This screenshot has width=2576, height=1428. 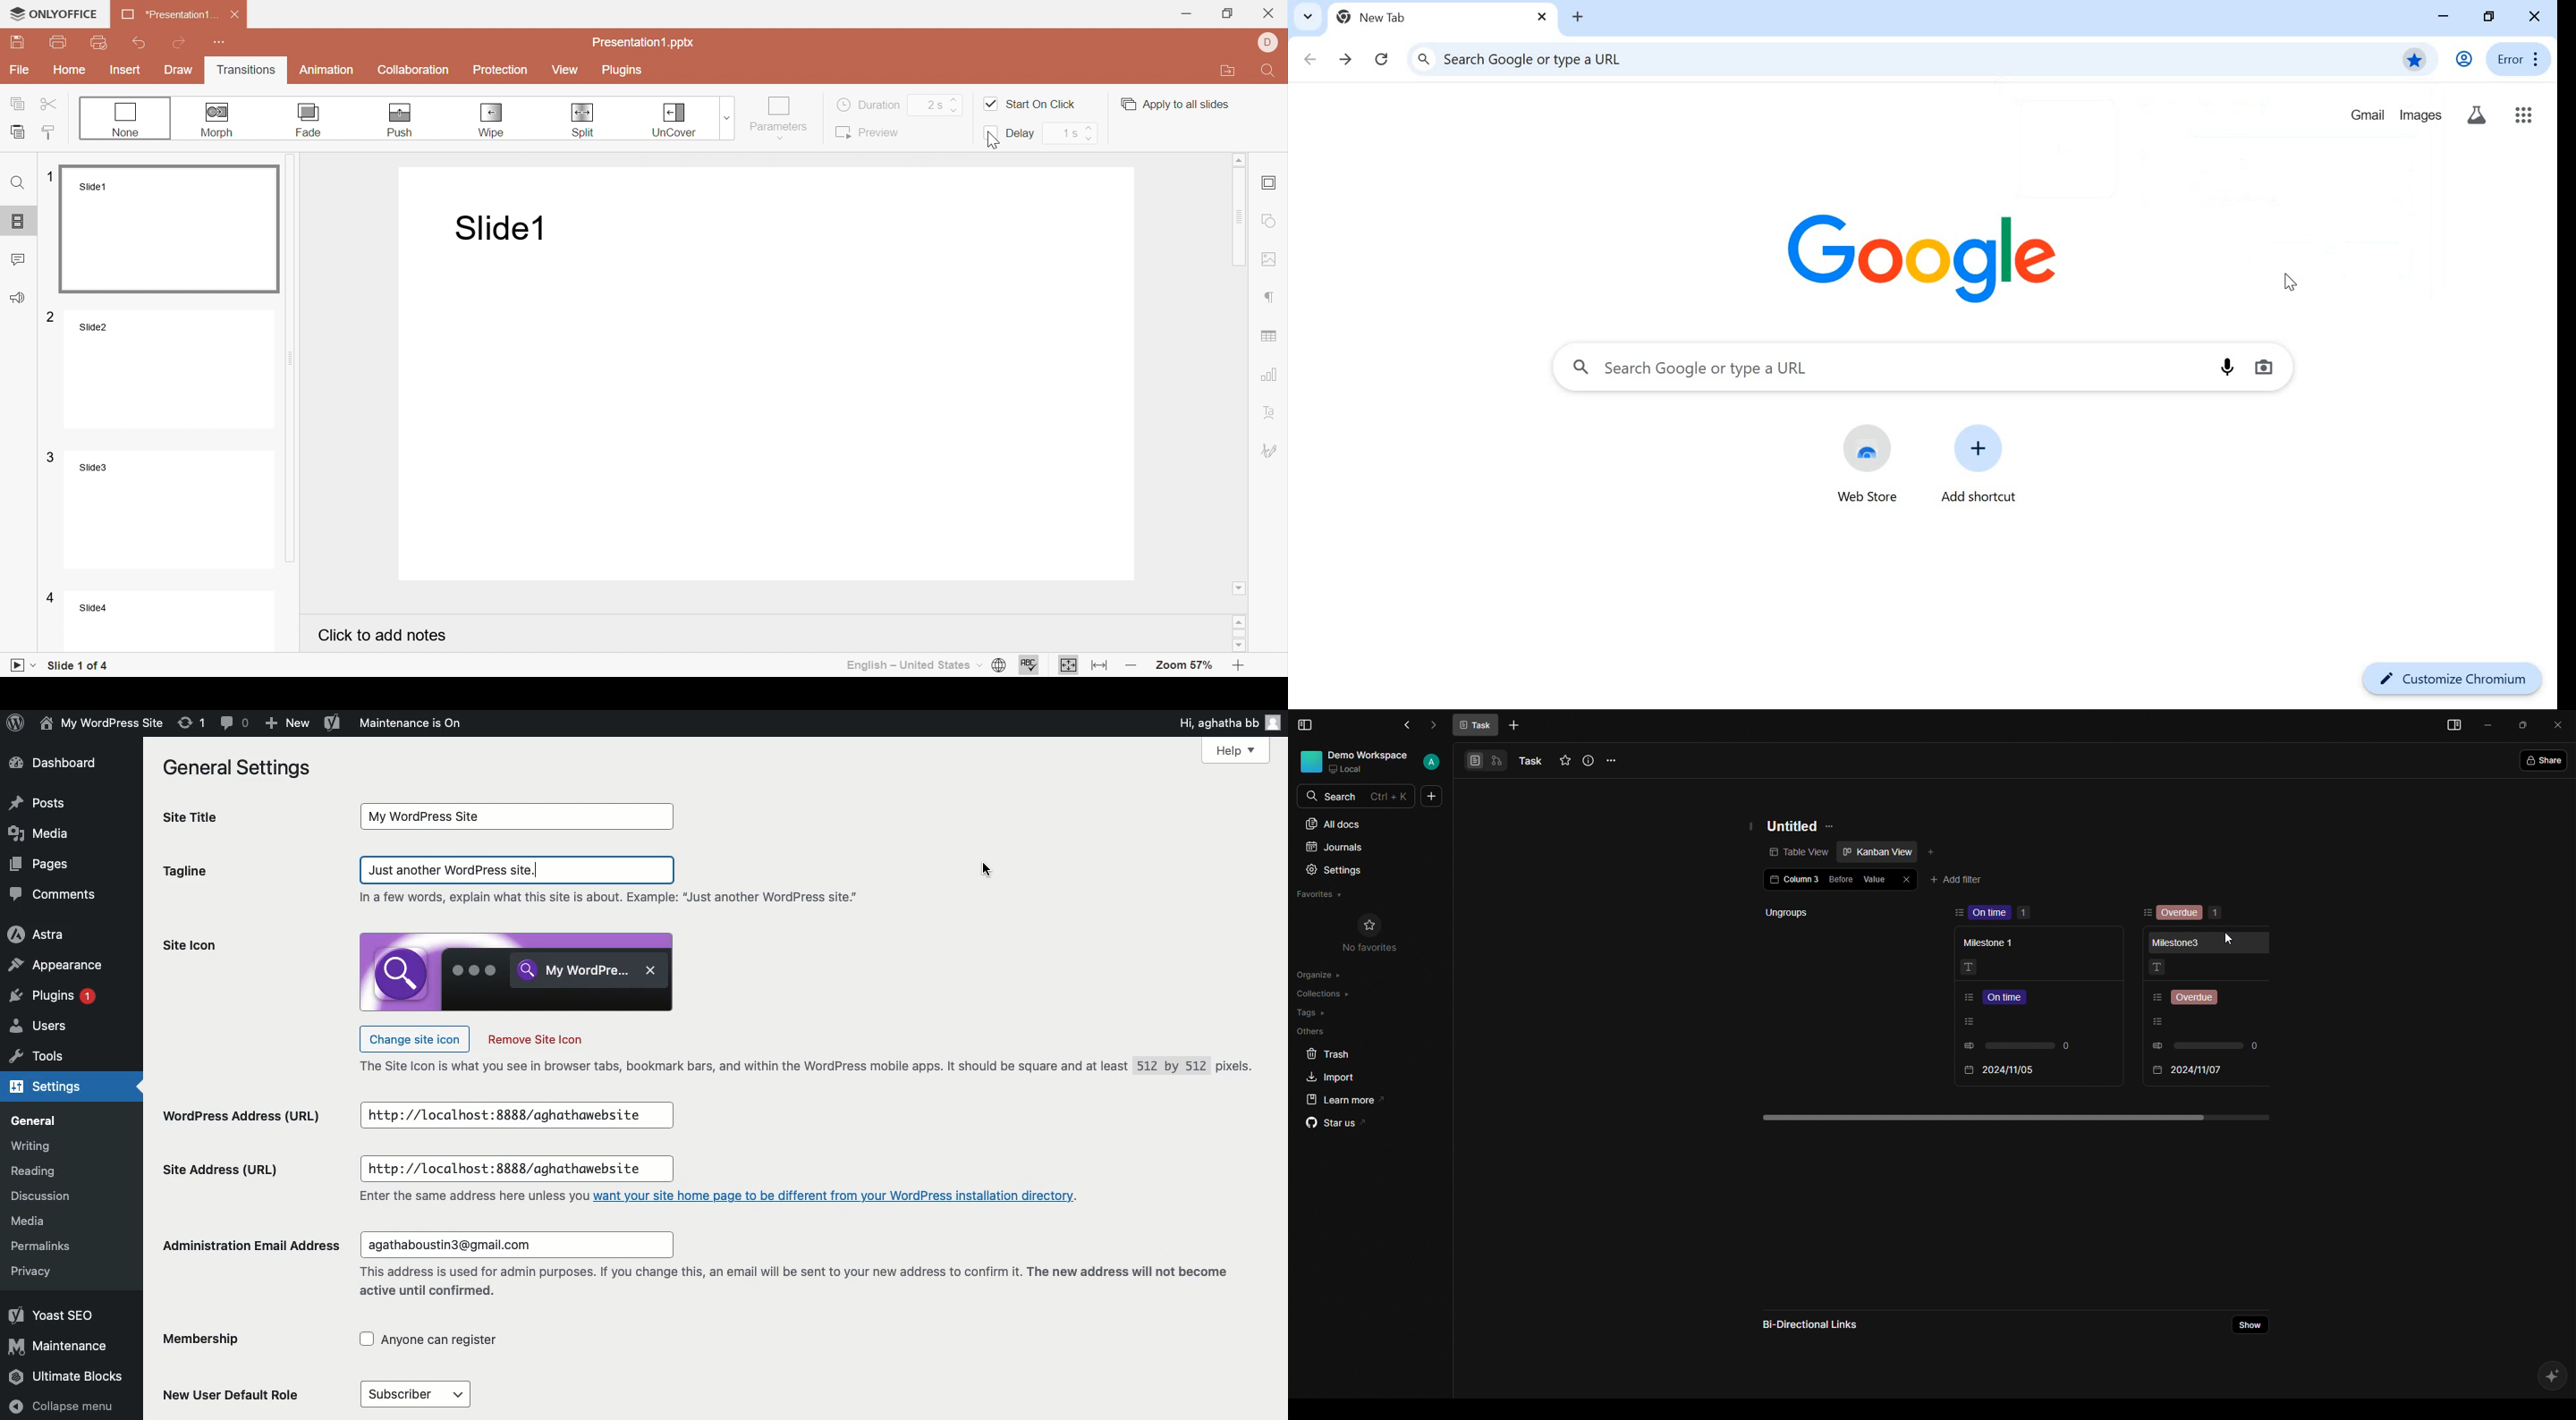 What do you see at coordinates (54, 894) in the screenshot?
I see `Comments` at bounding box center [54, 894].